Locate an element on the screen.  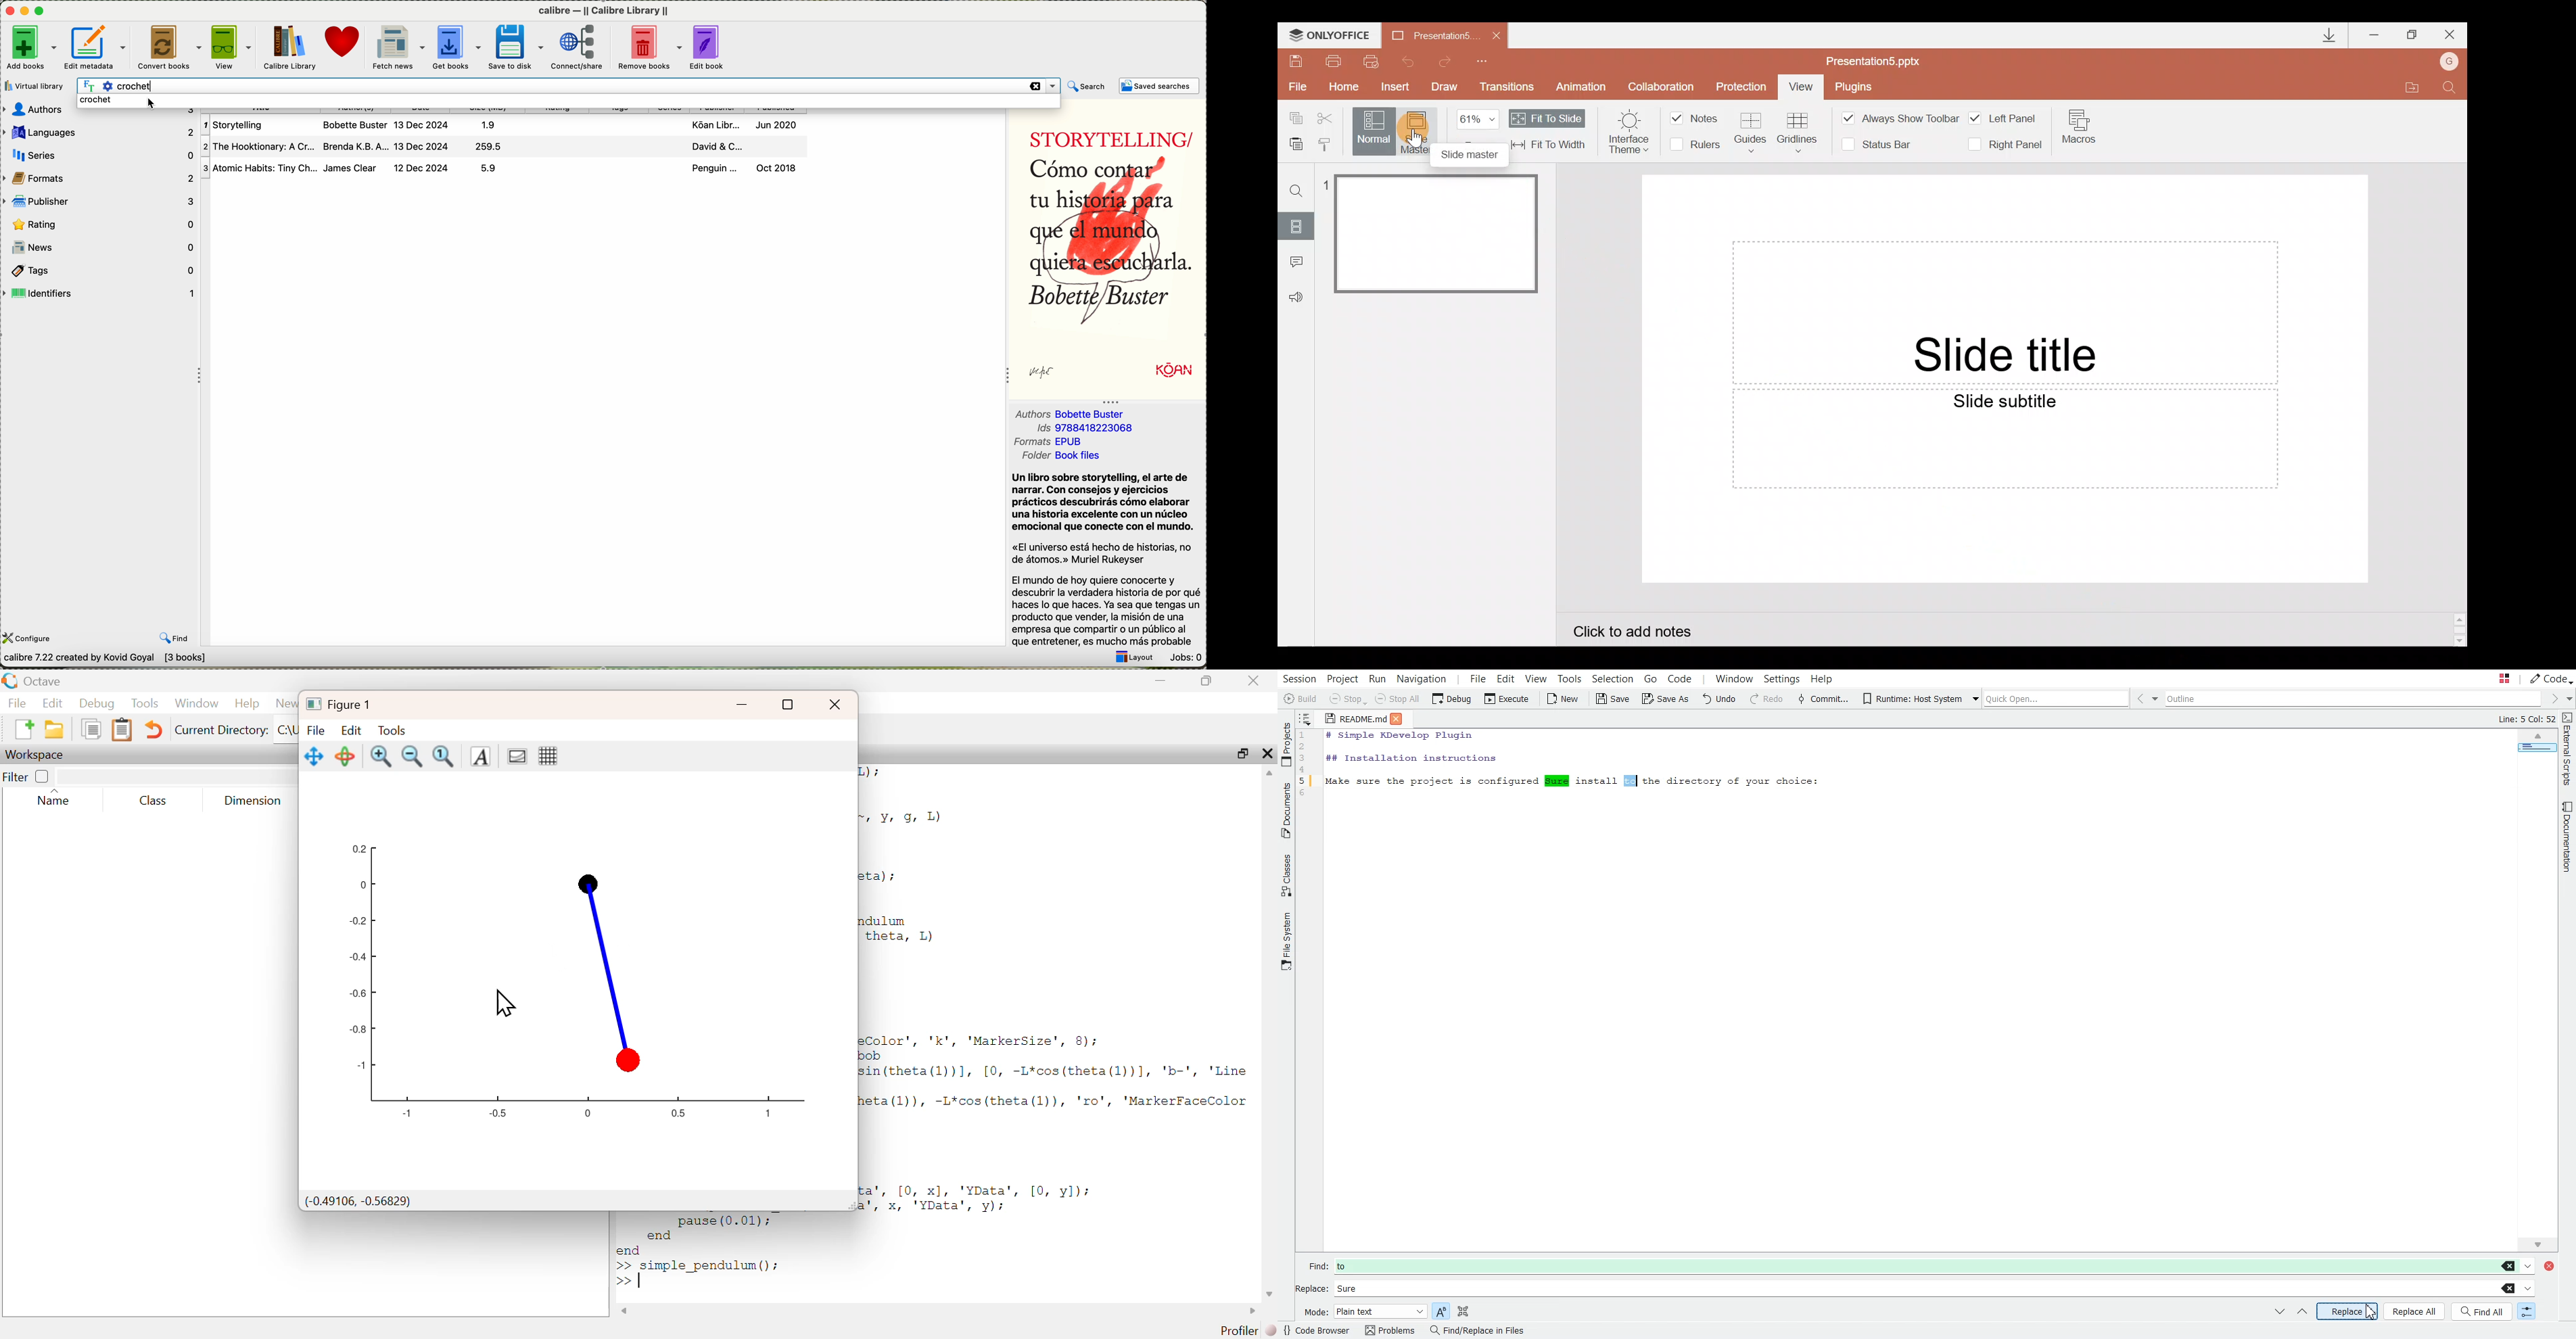
Paste is located at coordinates (1295, 146).